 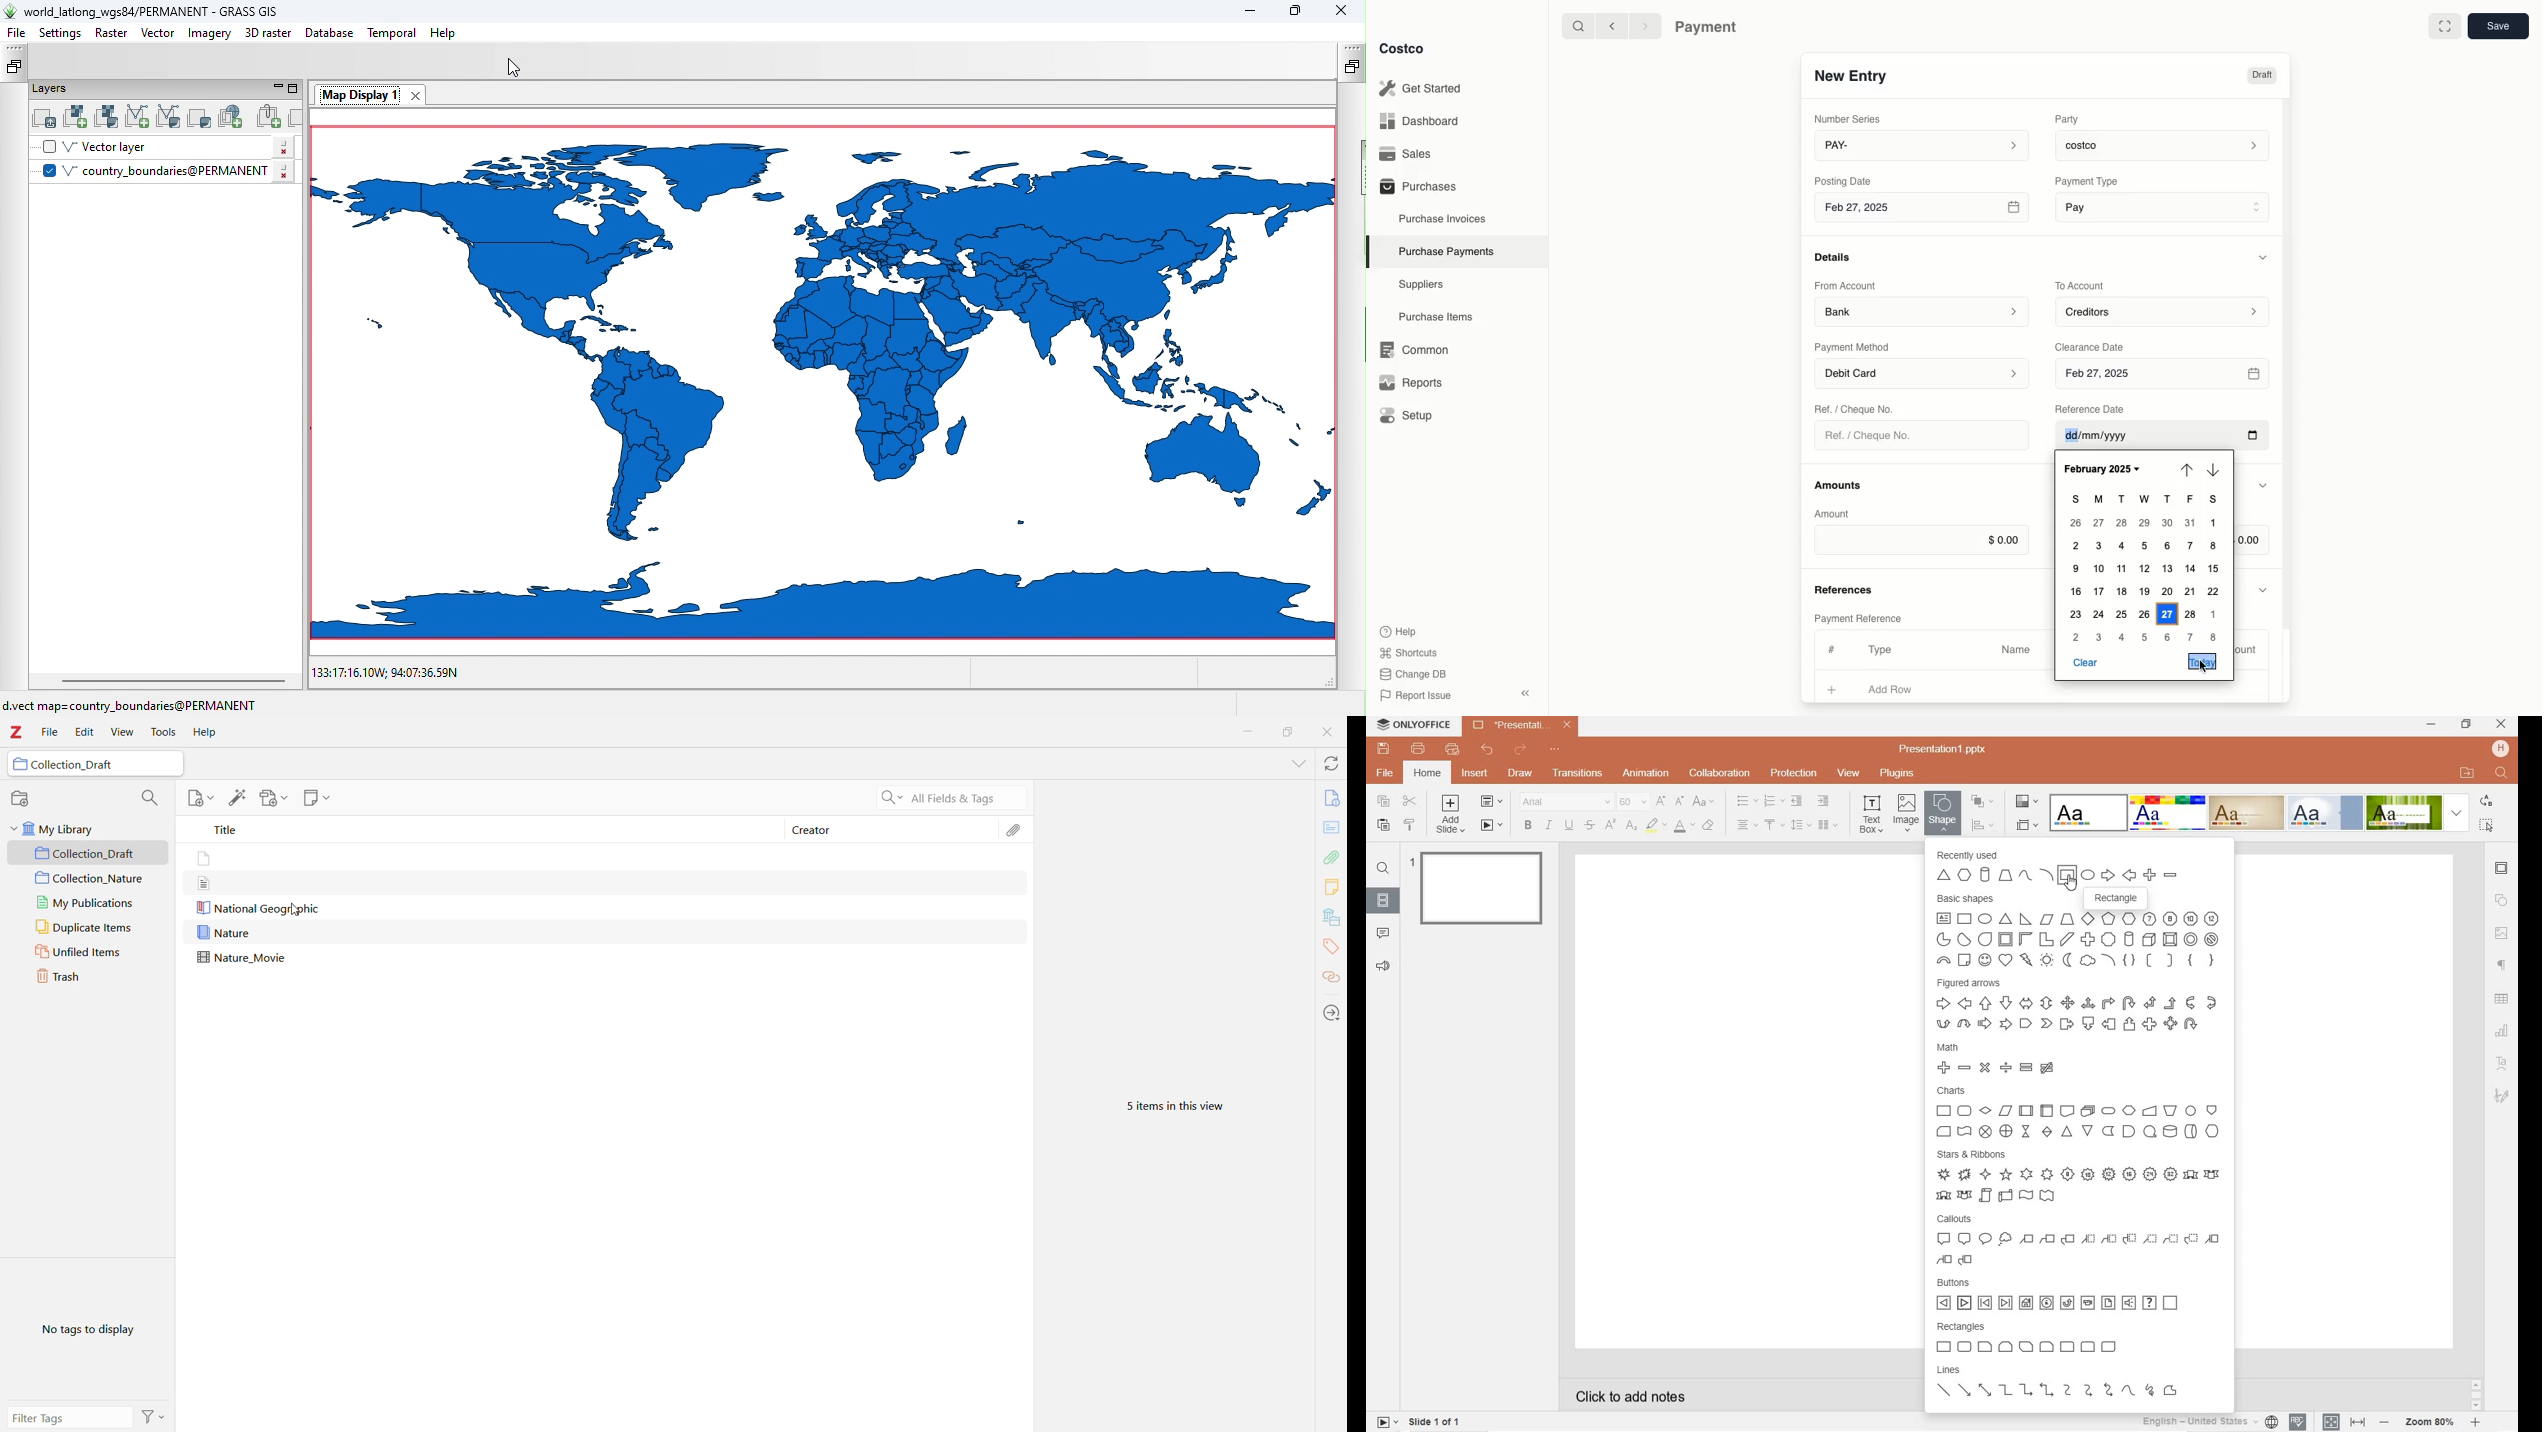 What do you see at coordinates (2069, 1392) in the screenshot?
I see `Curved Connector` at bounding box center [2069, 1392].